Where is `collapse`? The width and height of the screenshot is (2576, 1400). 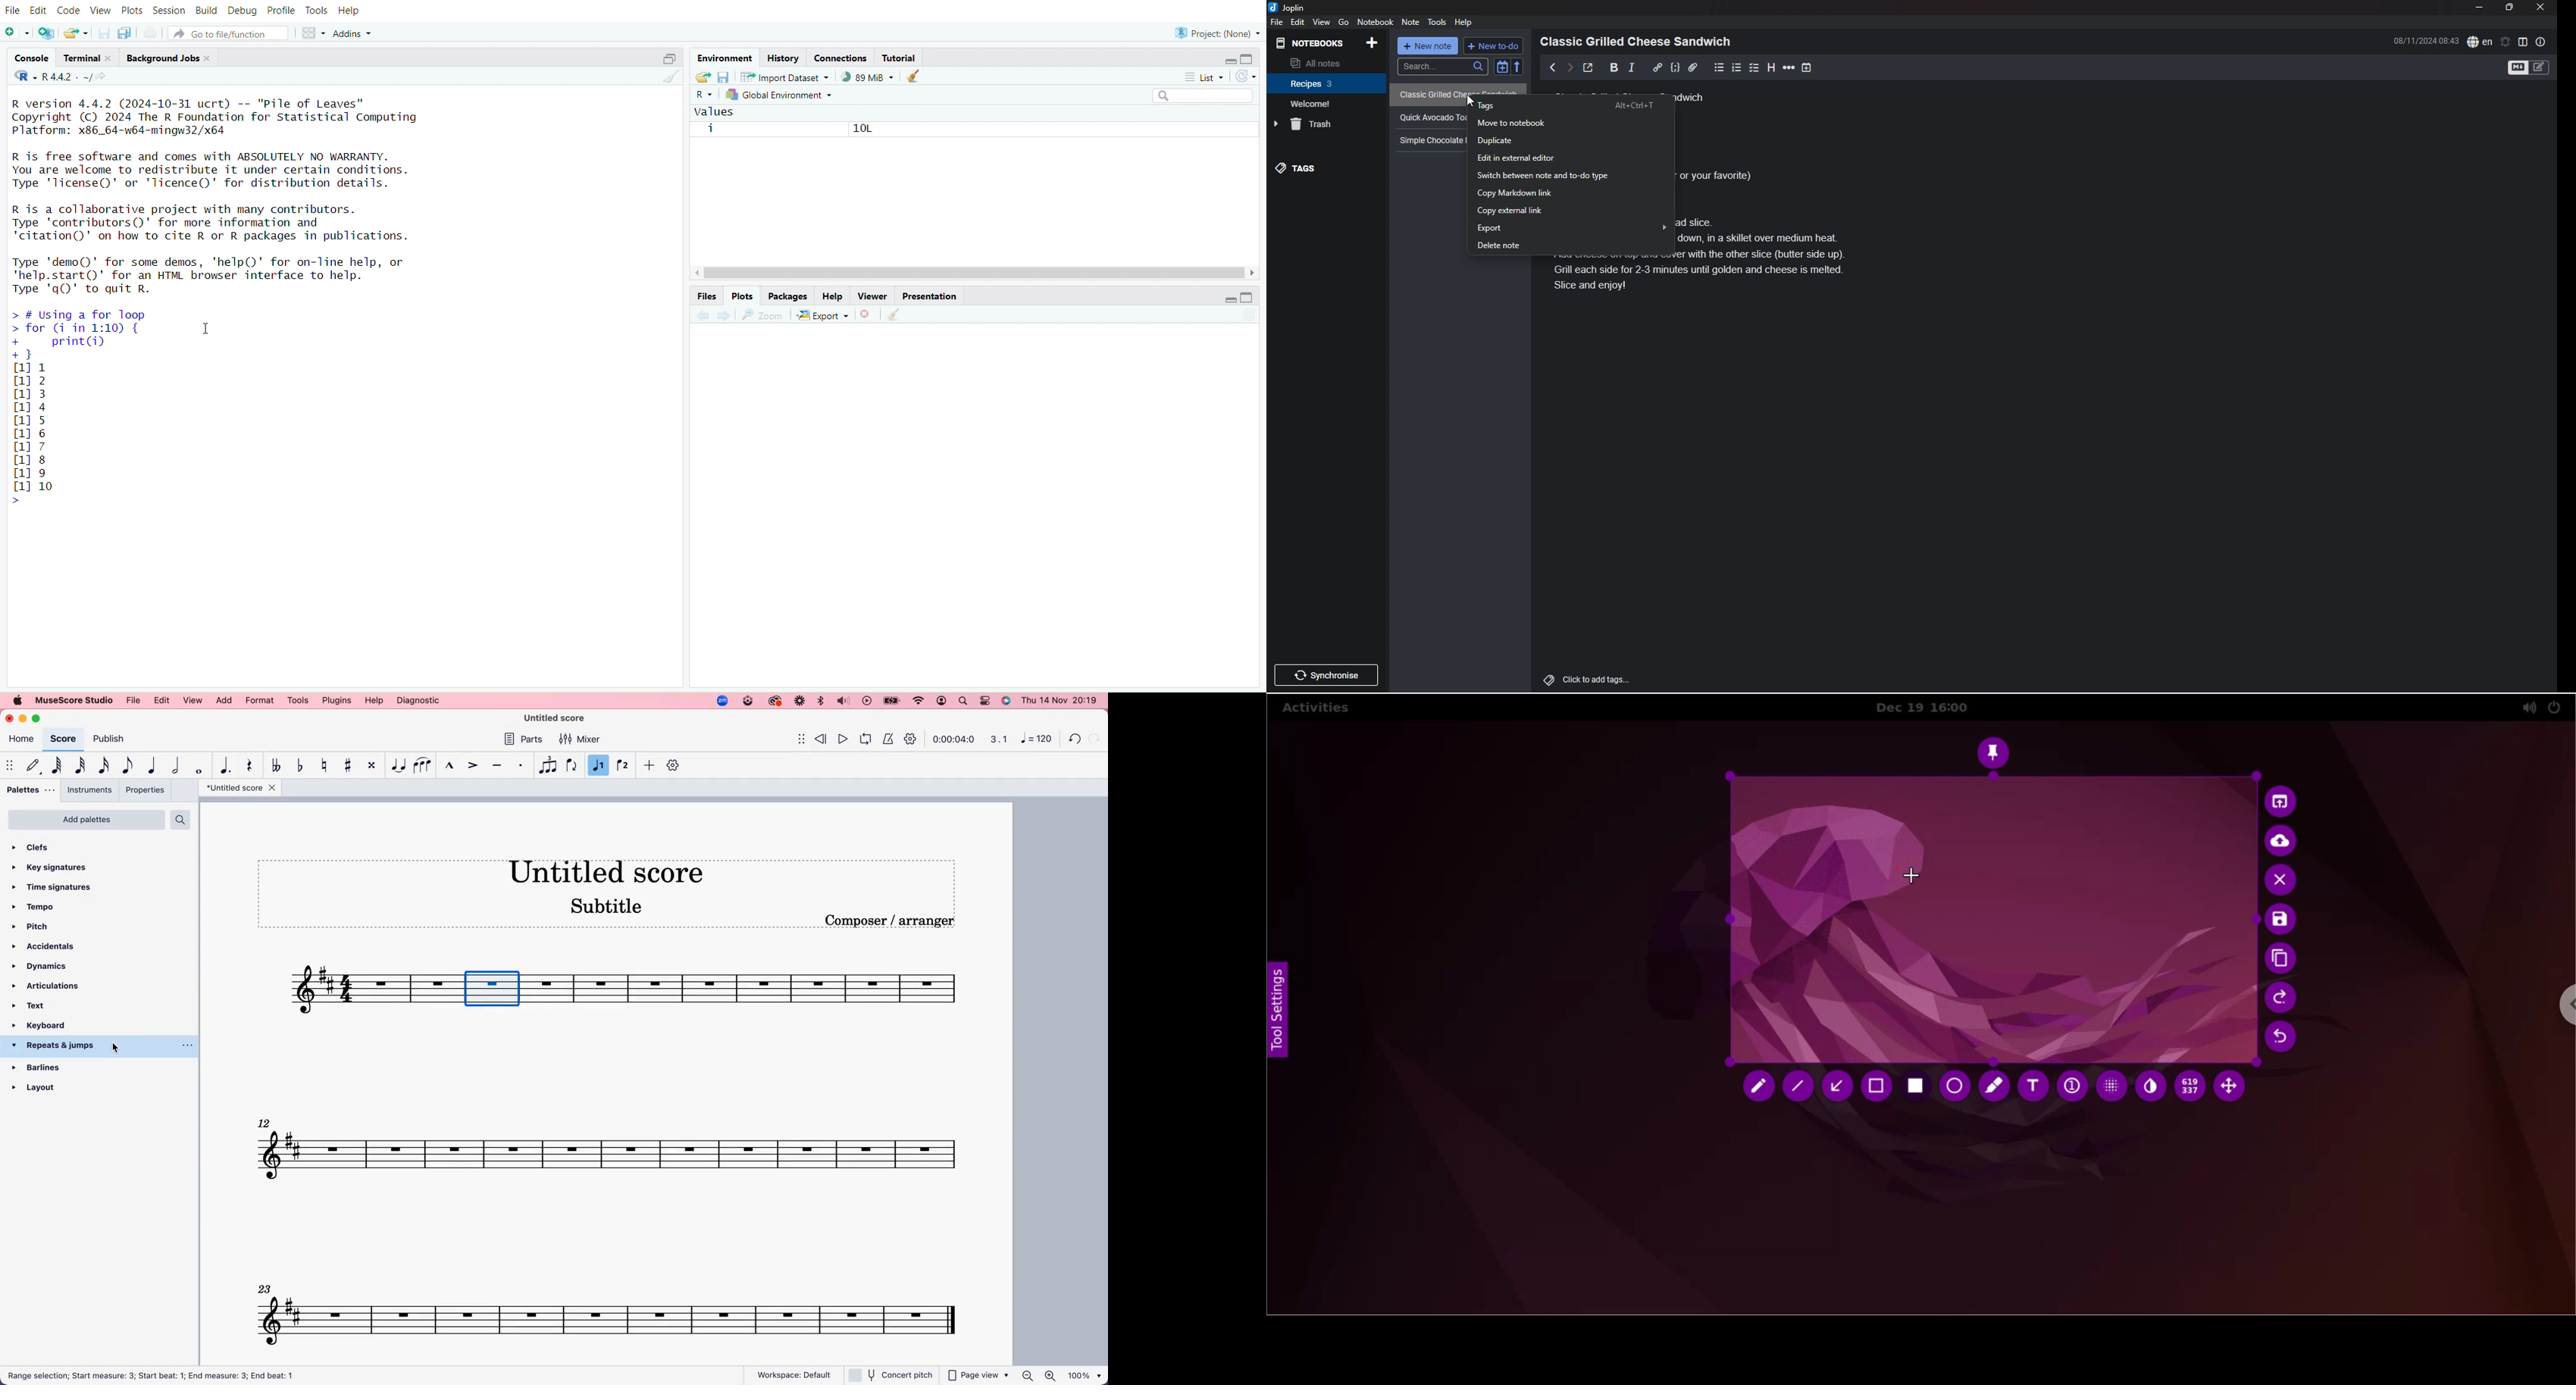
collapse is located at coordinates (668, 59).